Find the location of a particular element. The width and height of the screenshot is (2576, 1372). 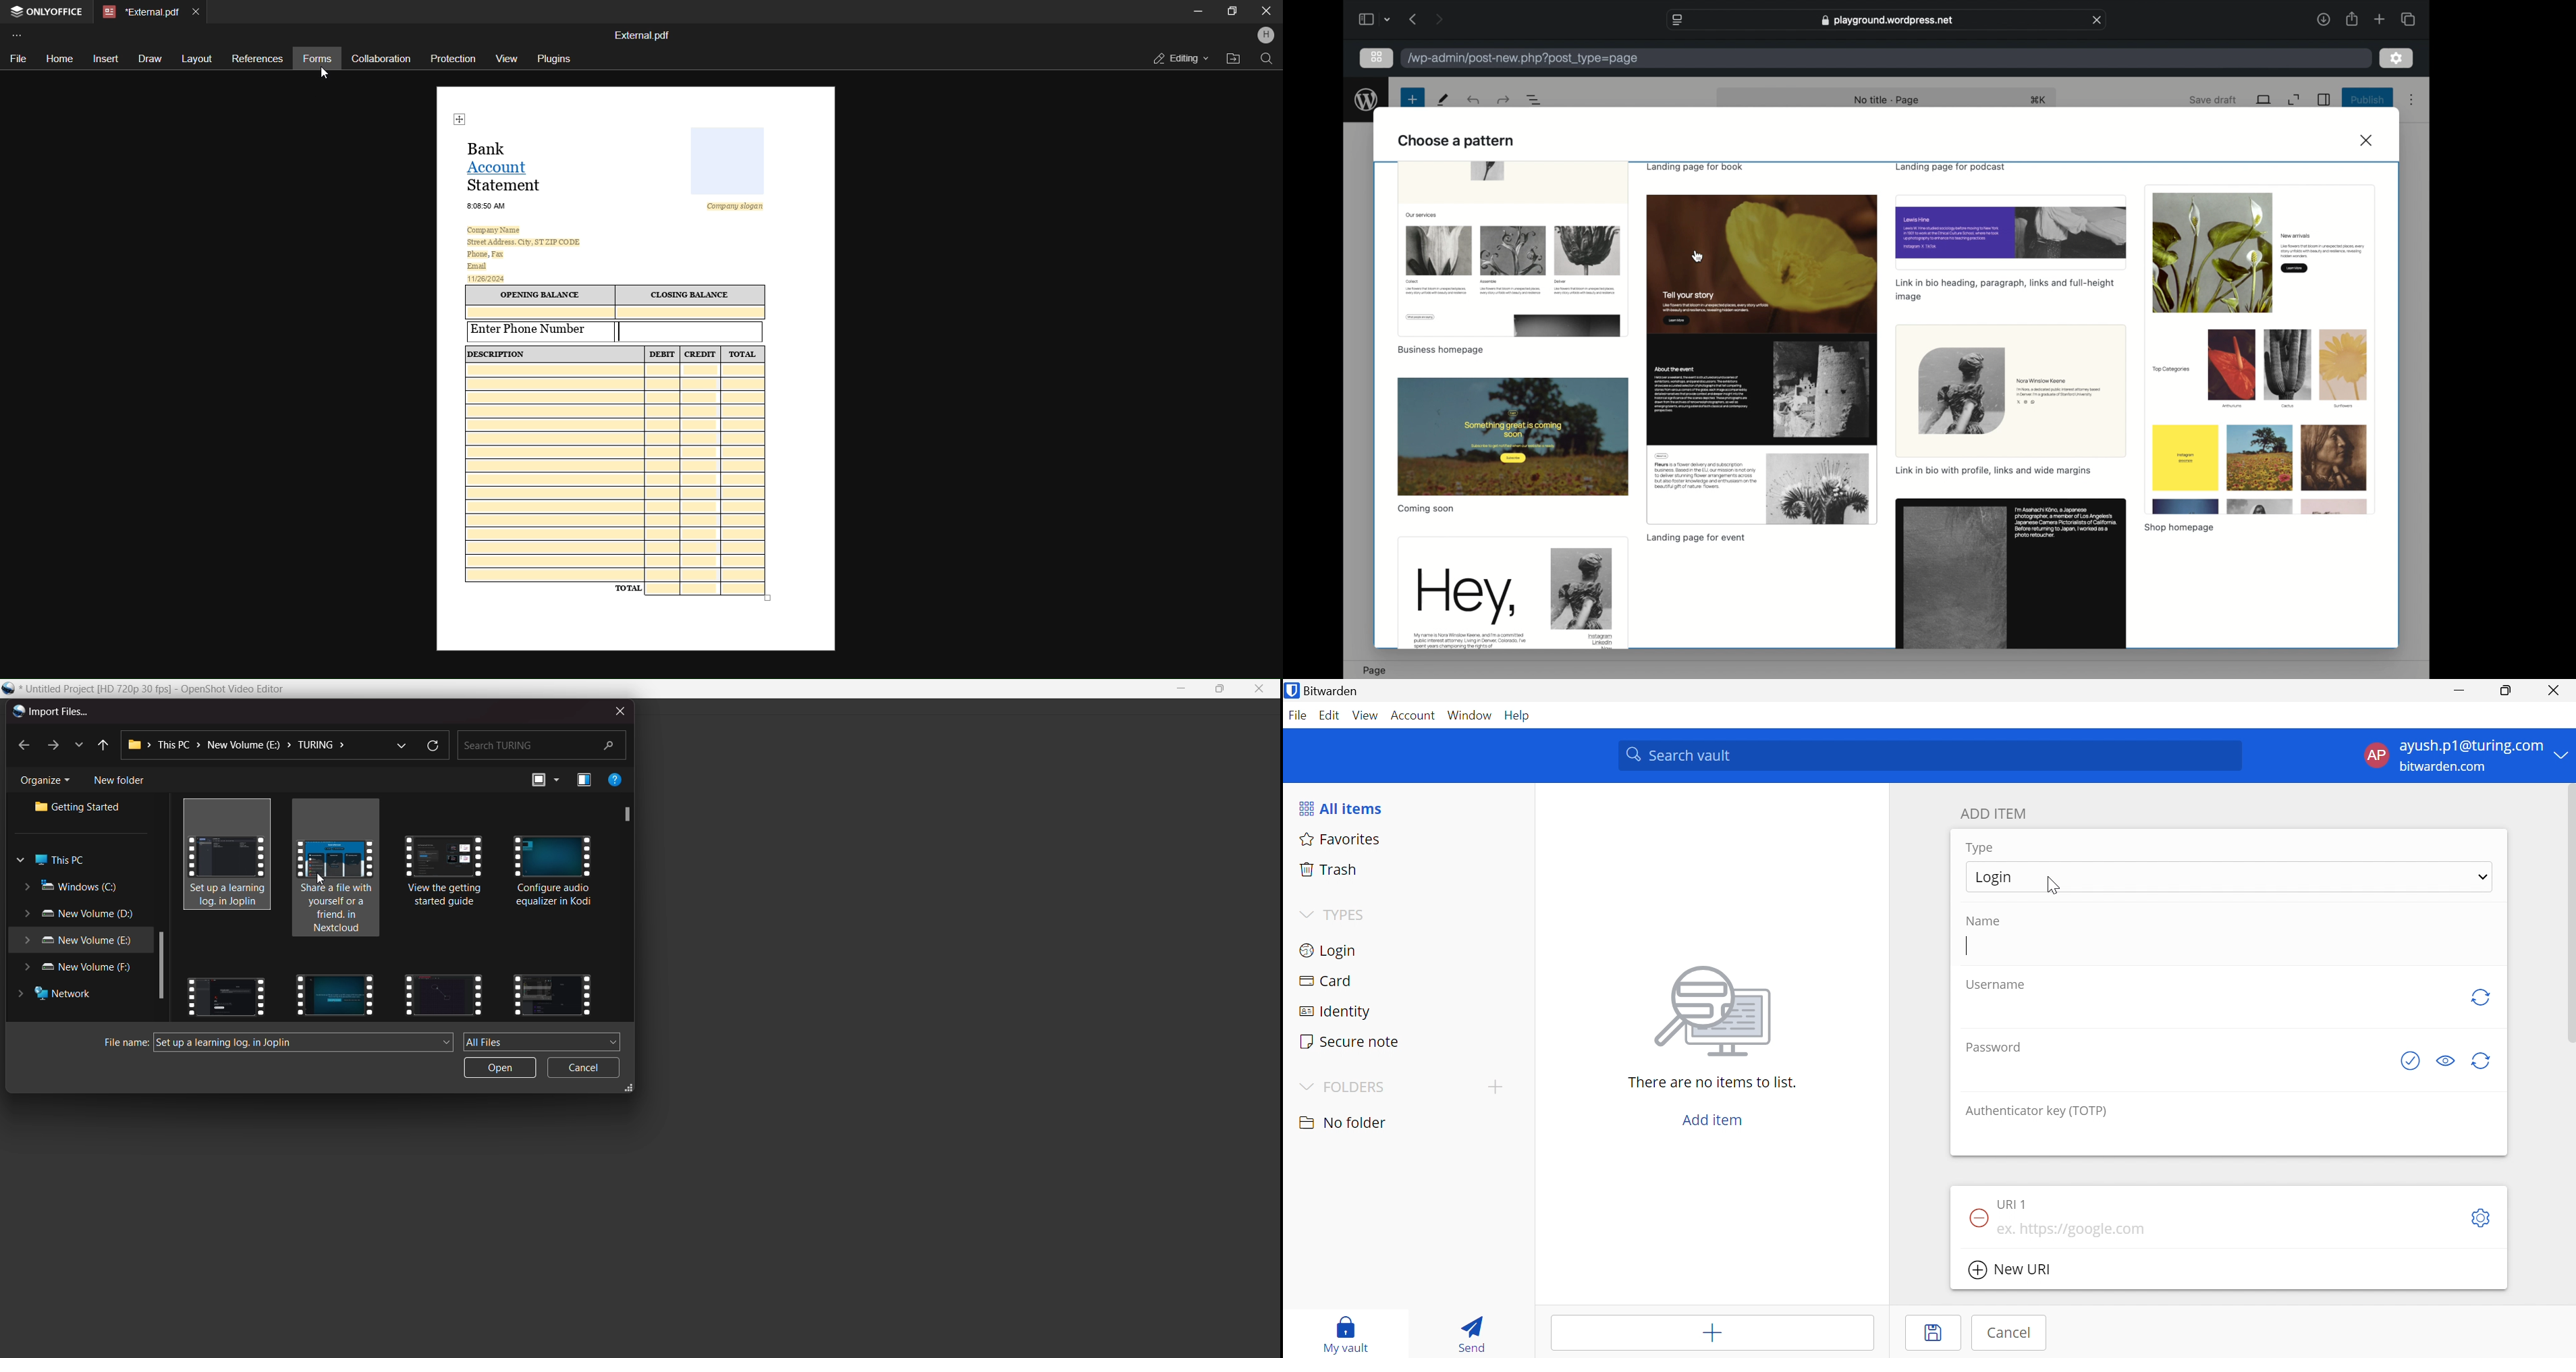

Drop Down is located at coordinates (1305, 1085).